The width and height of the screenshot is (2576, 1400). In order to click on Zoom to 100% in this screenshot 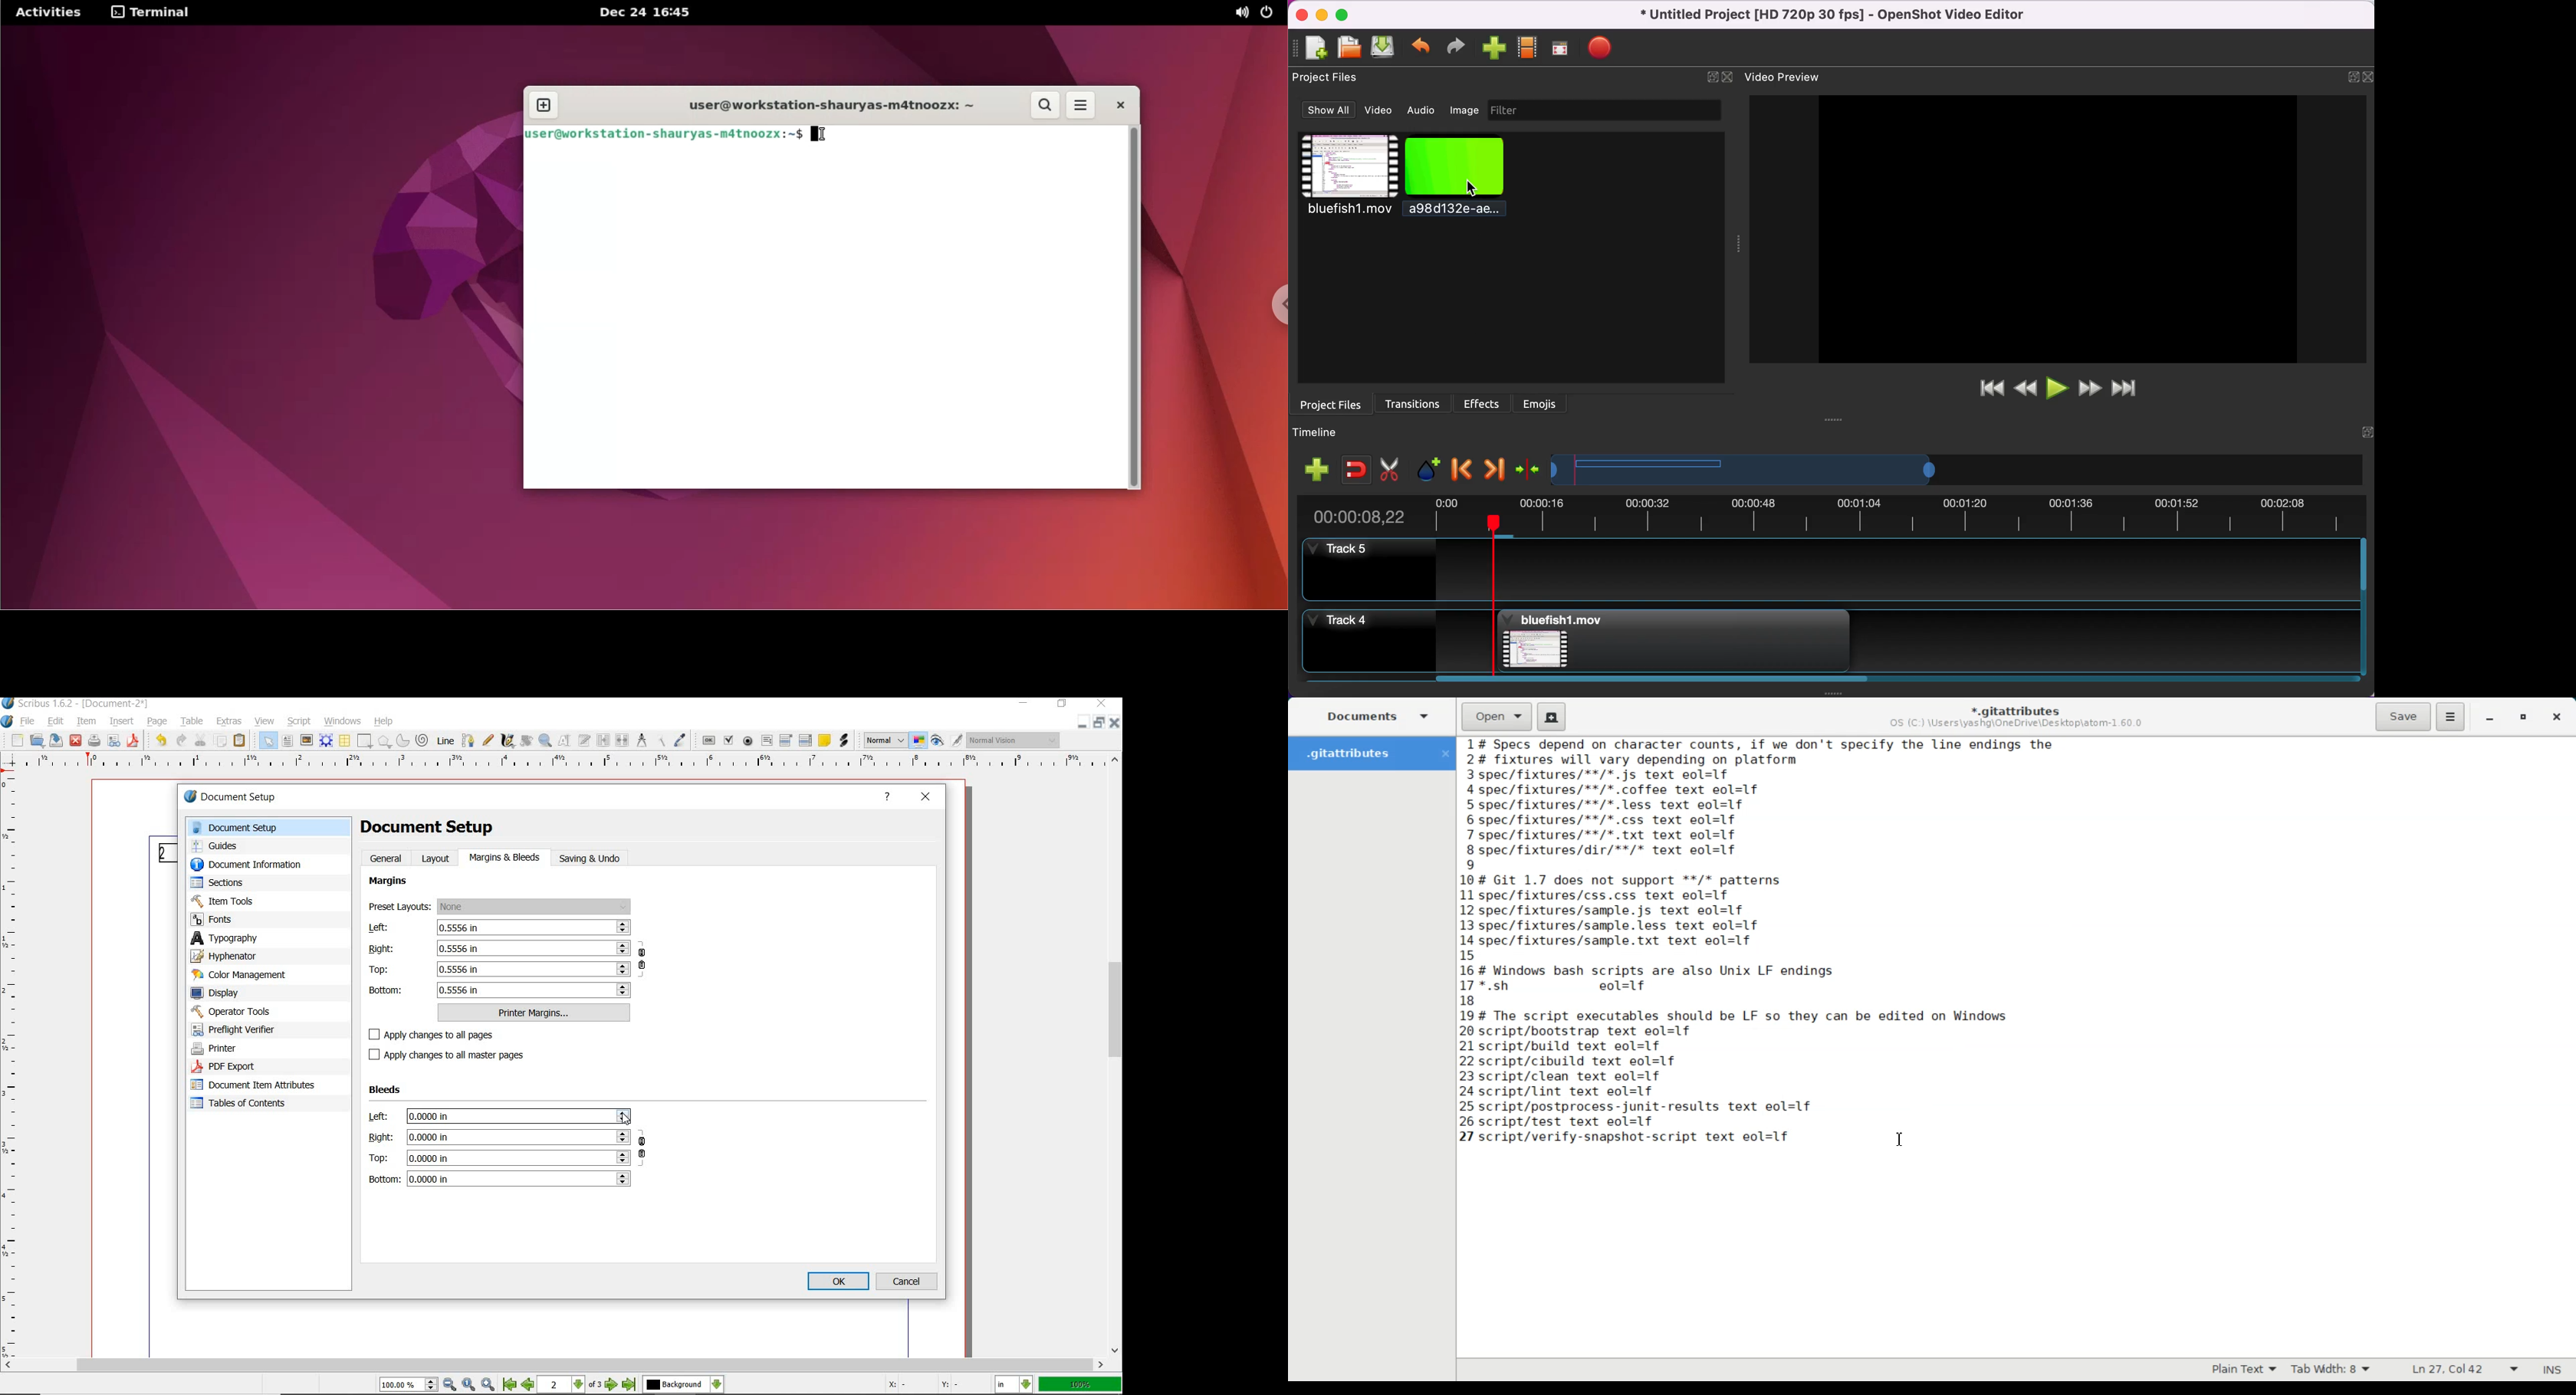, I will do `click(469, 1385)`.